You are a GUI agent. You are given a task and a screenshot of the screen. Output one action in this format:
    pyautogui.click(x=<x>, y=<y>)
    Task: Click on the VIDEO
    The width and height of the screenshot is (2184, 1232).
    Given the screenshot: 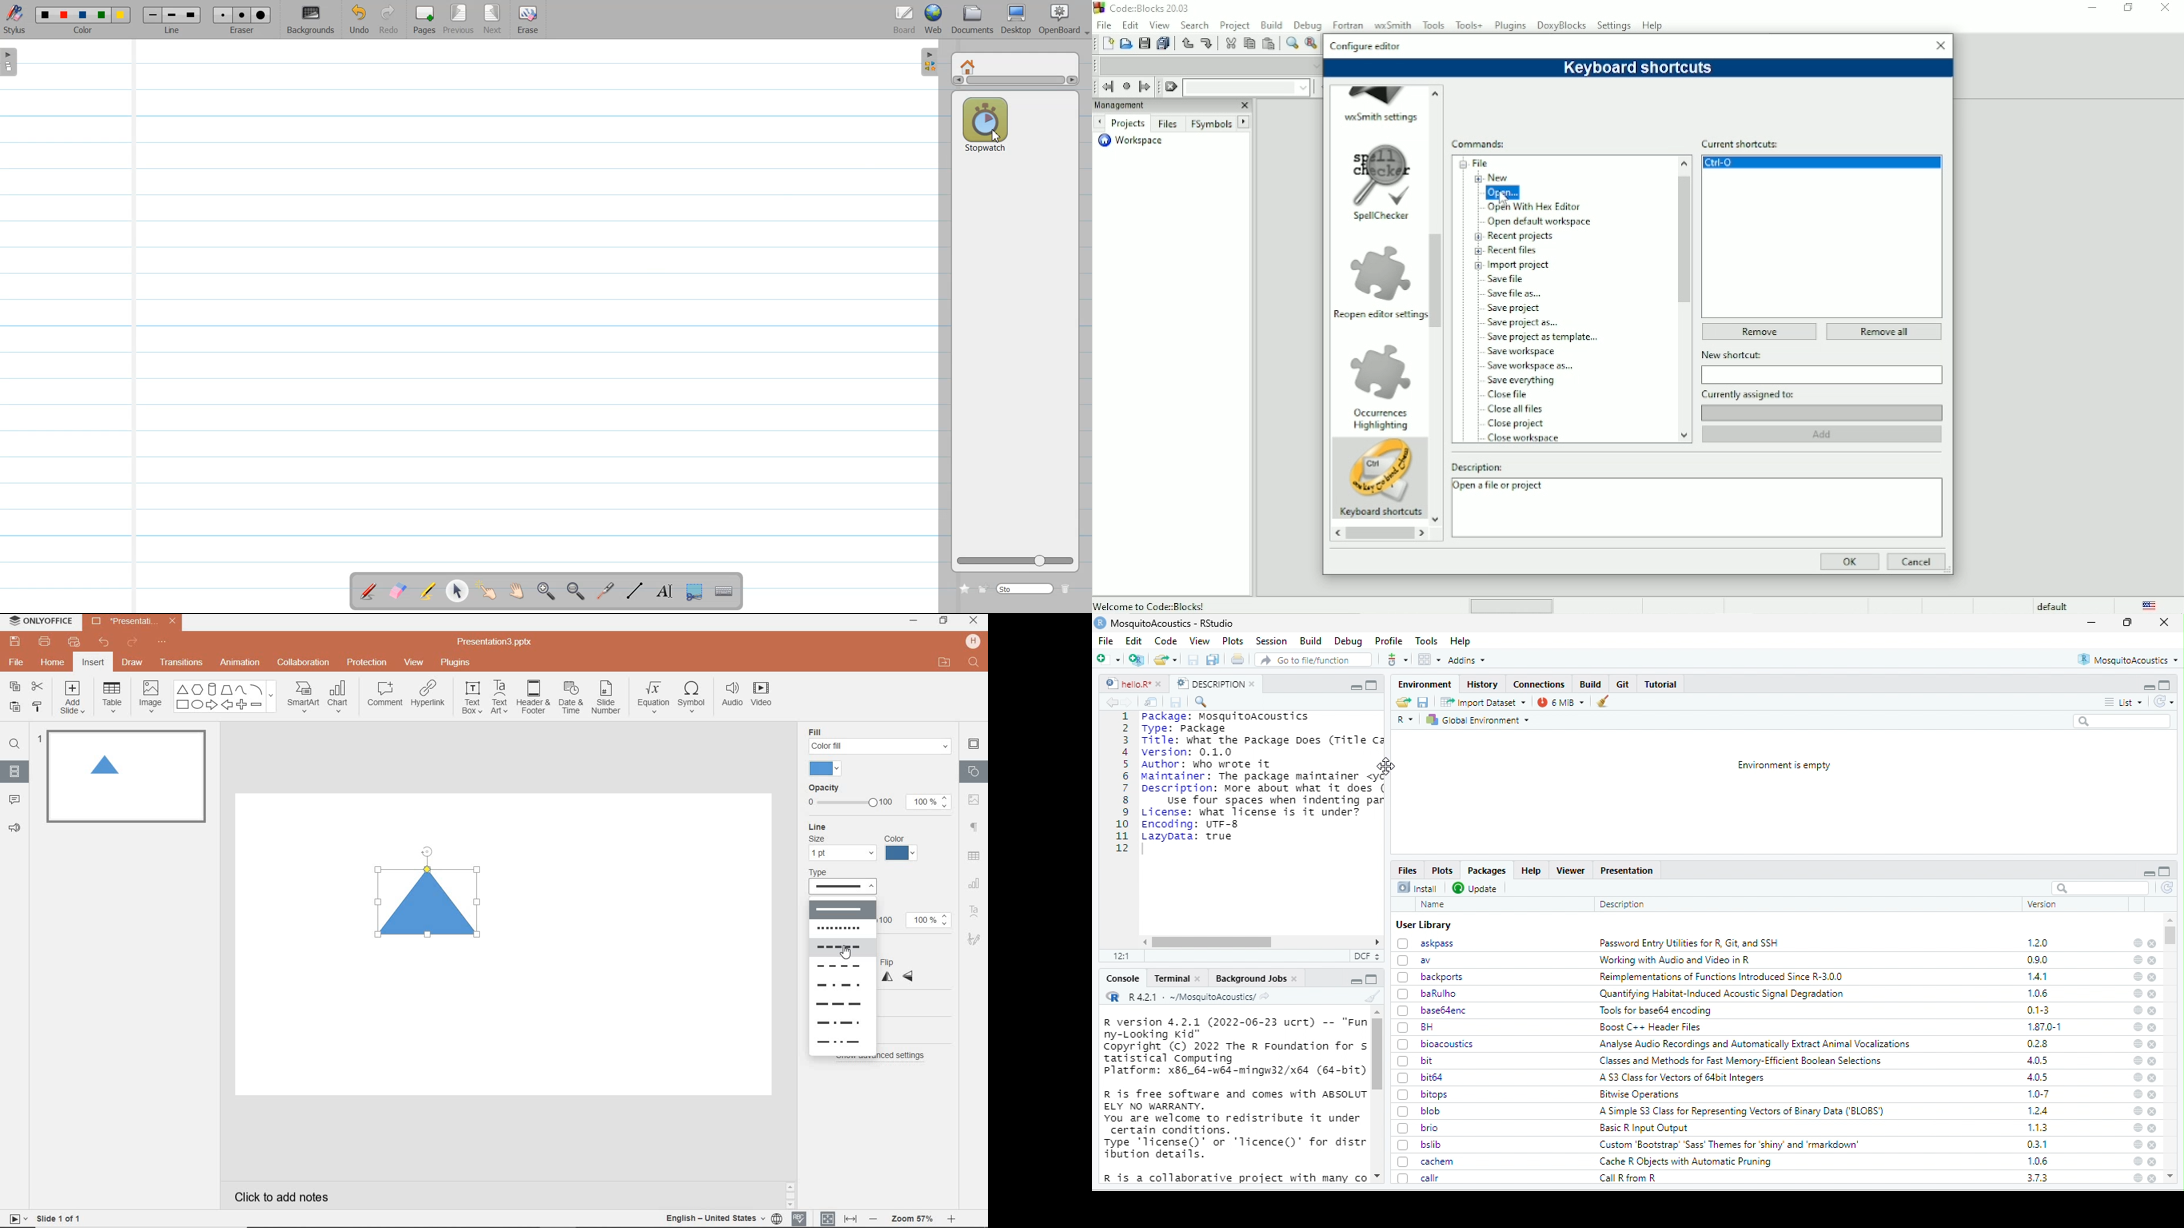 What is the action you would take?
    pyautogui.click(x=765, y=696)
    